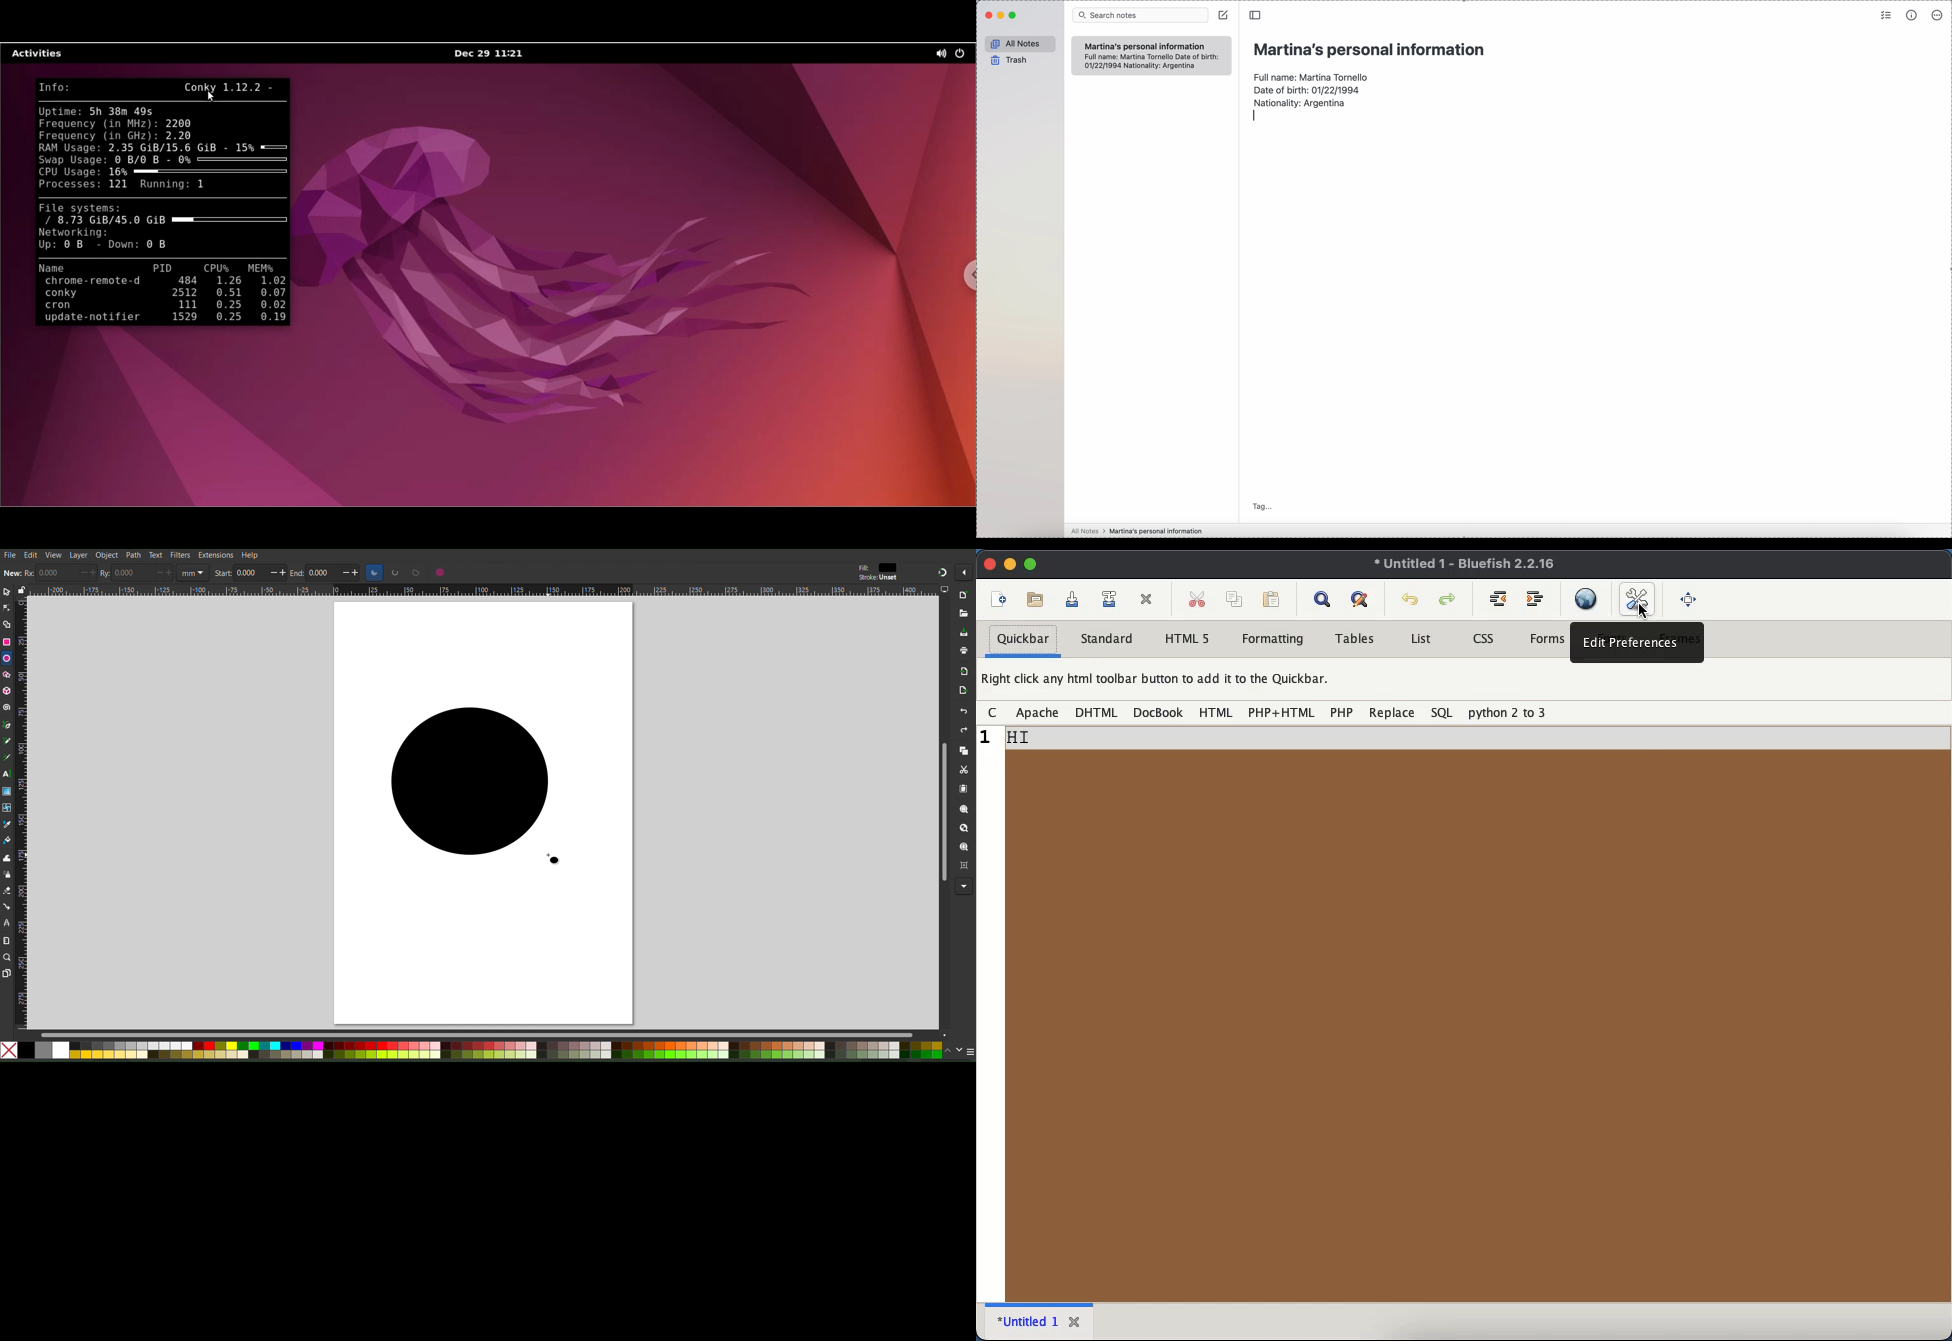 This screenshot has height=1344, width=1960. Describe the element at coordinates (7, 840) in the screenshot. I see `Color Fill` at that location.